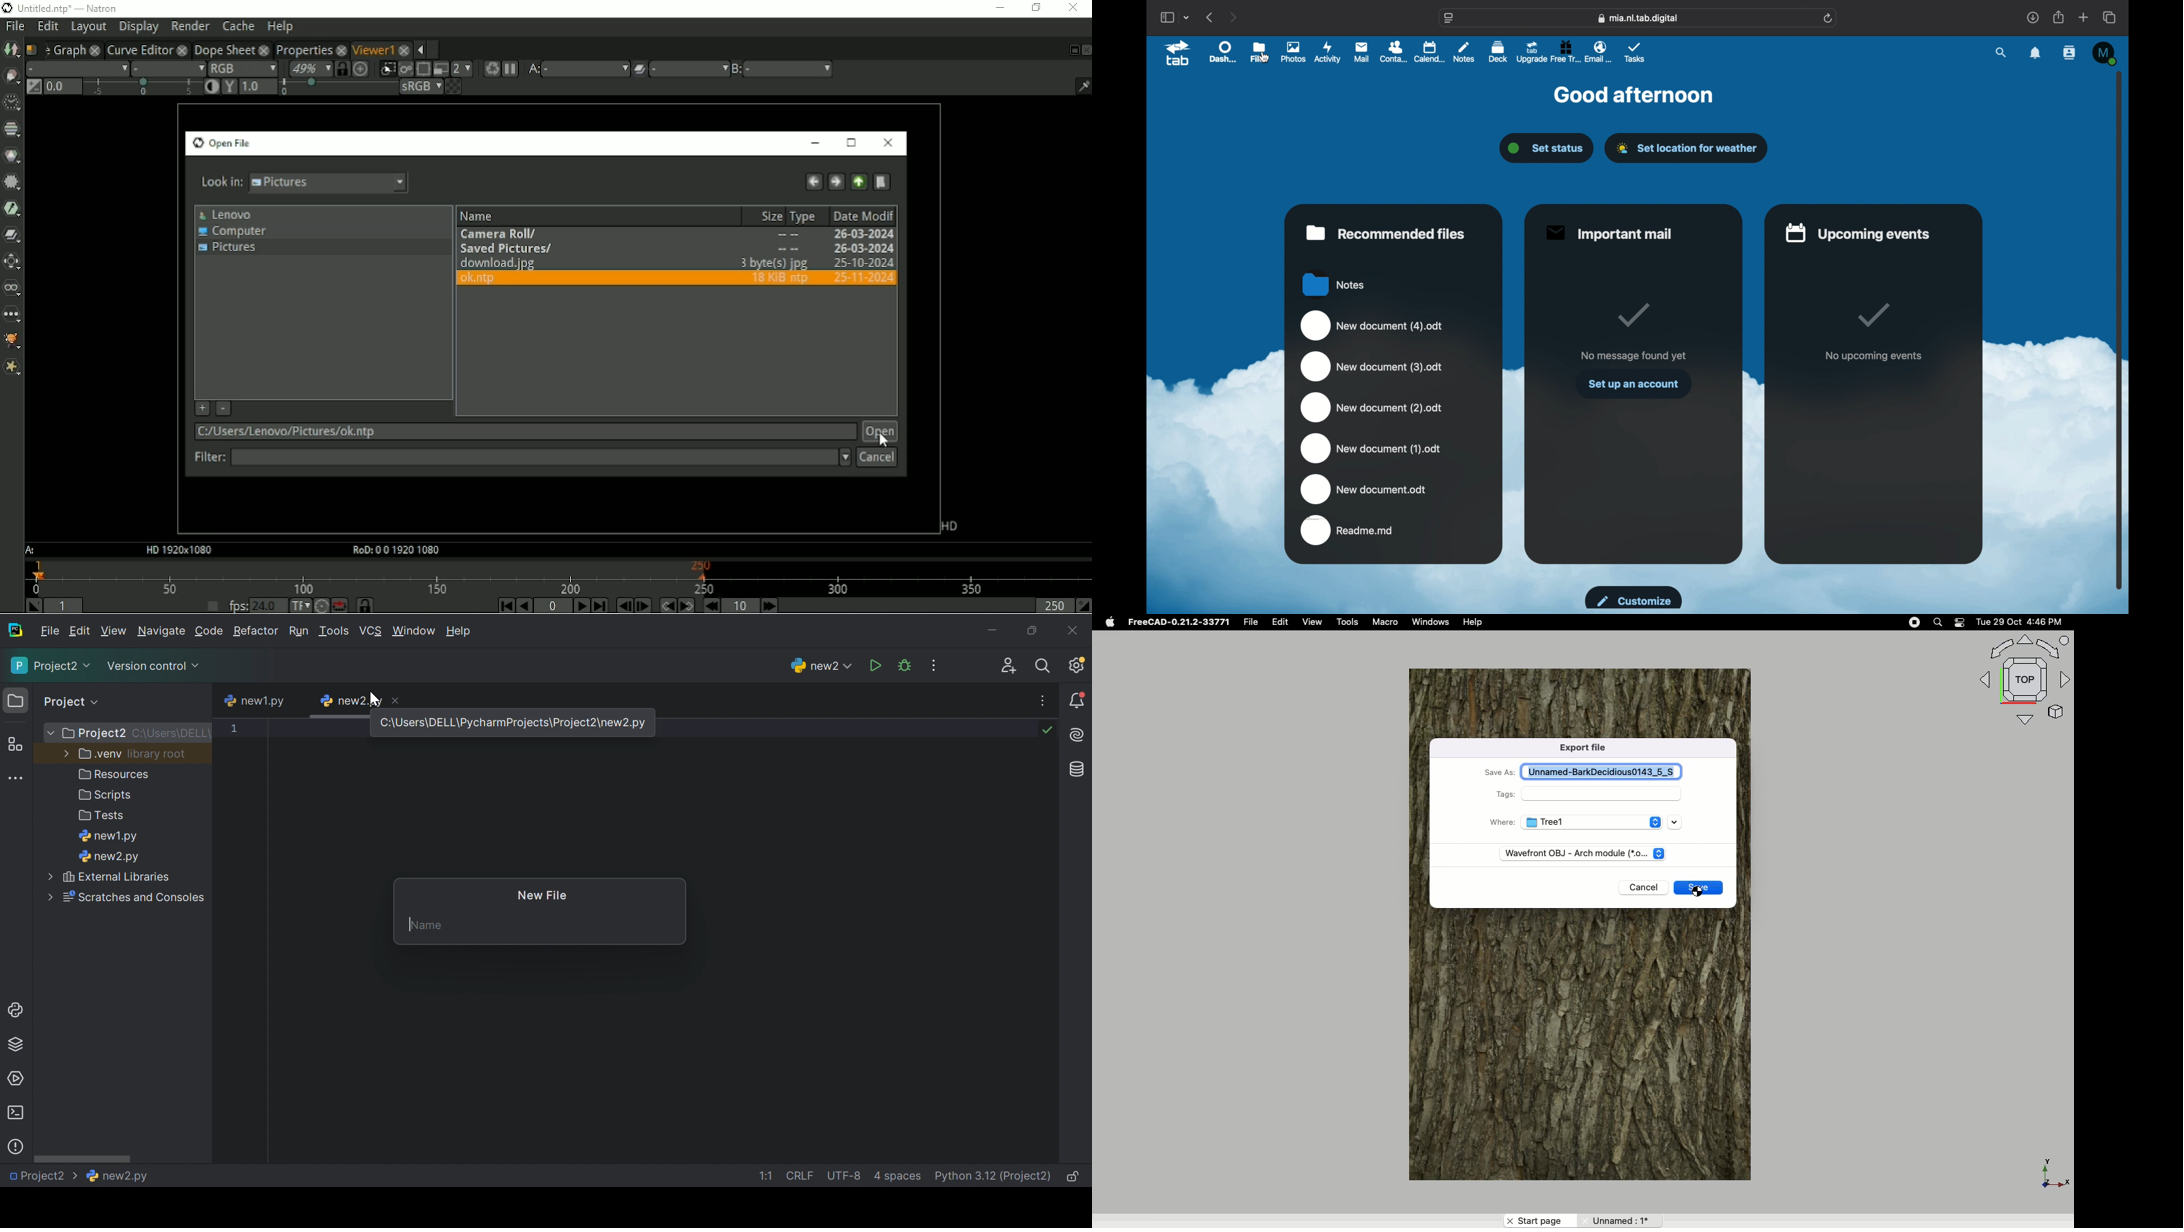 The image size is (2184, 1232). Describe the element at coordinates (1251, 622) in the screenshot. I see `File` at that location.